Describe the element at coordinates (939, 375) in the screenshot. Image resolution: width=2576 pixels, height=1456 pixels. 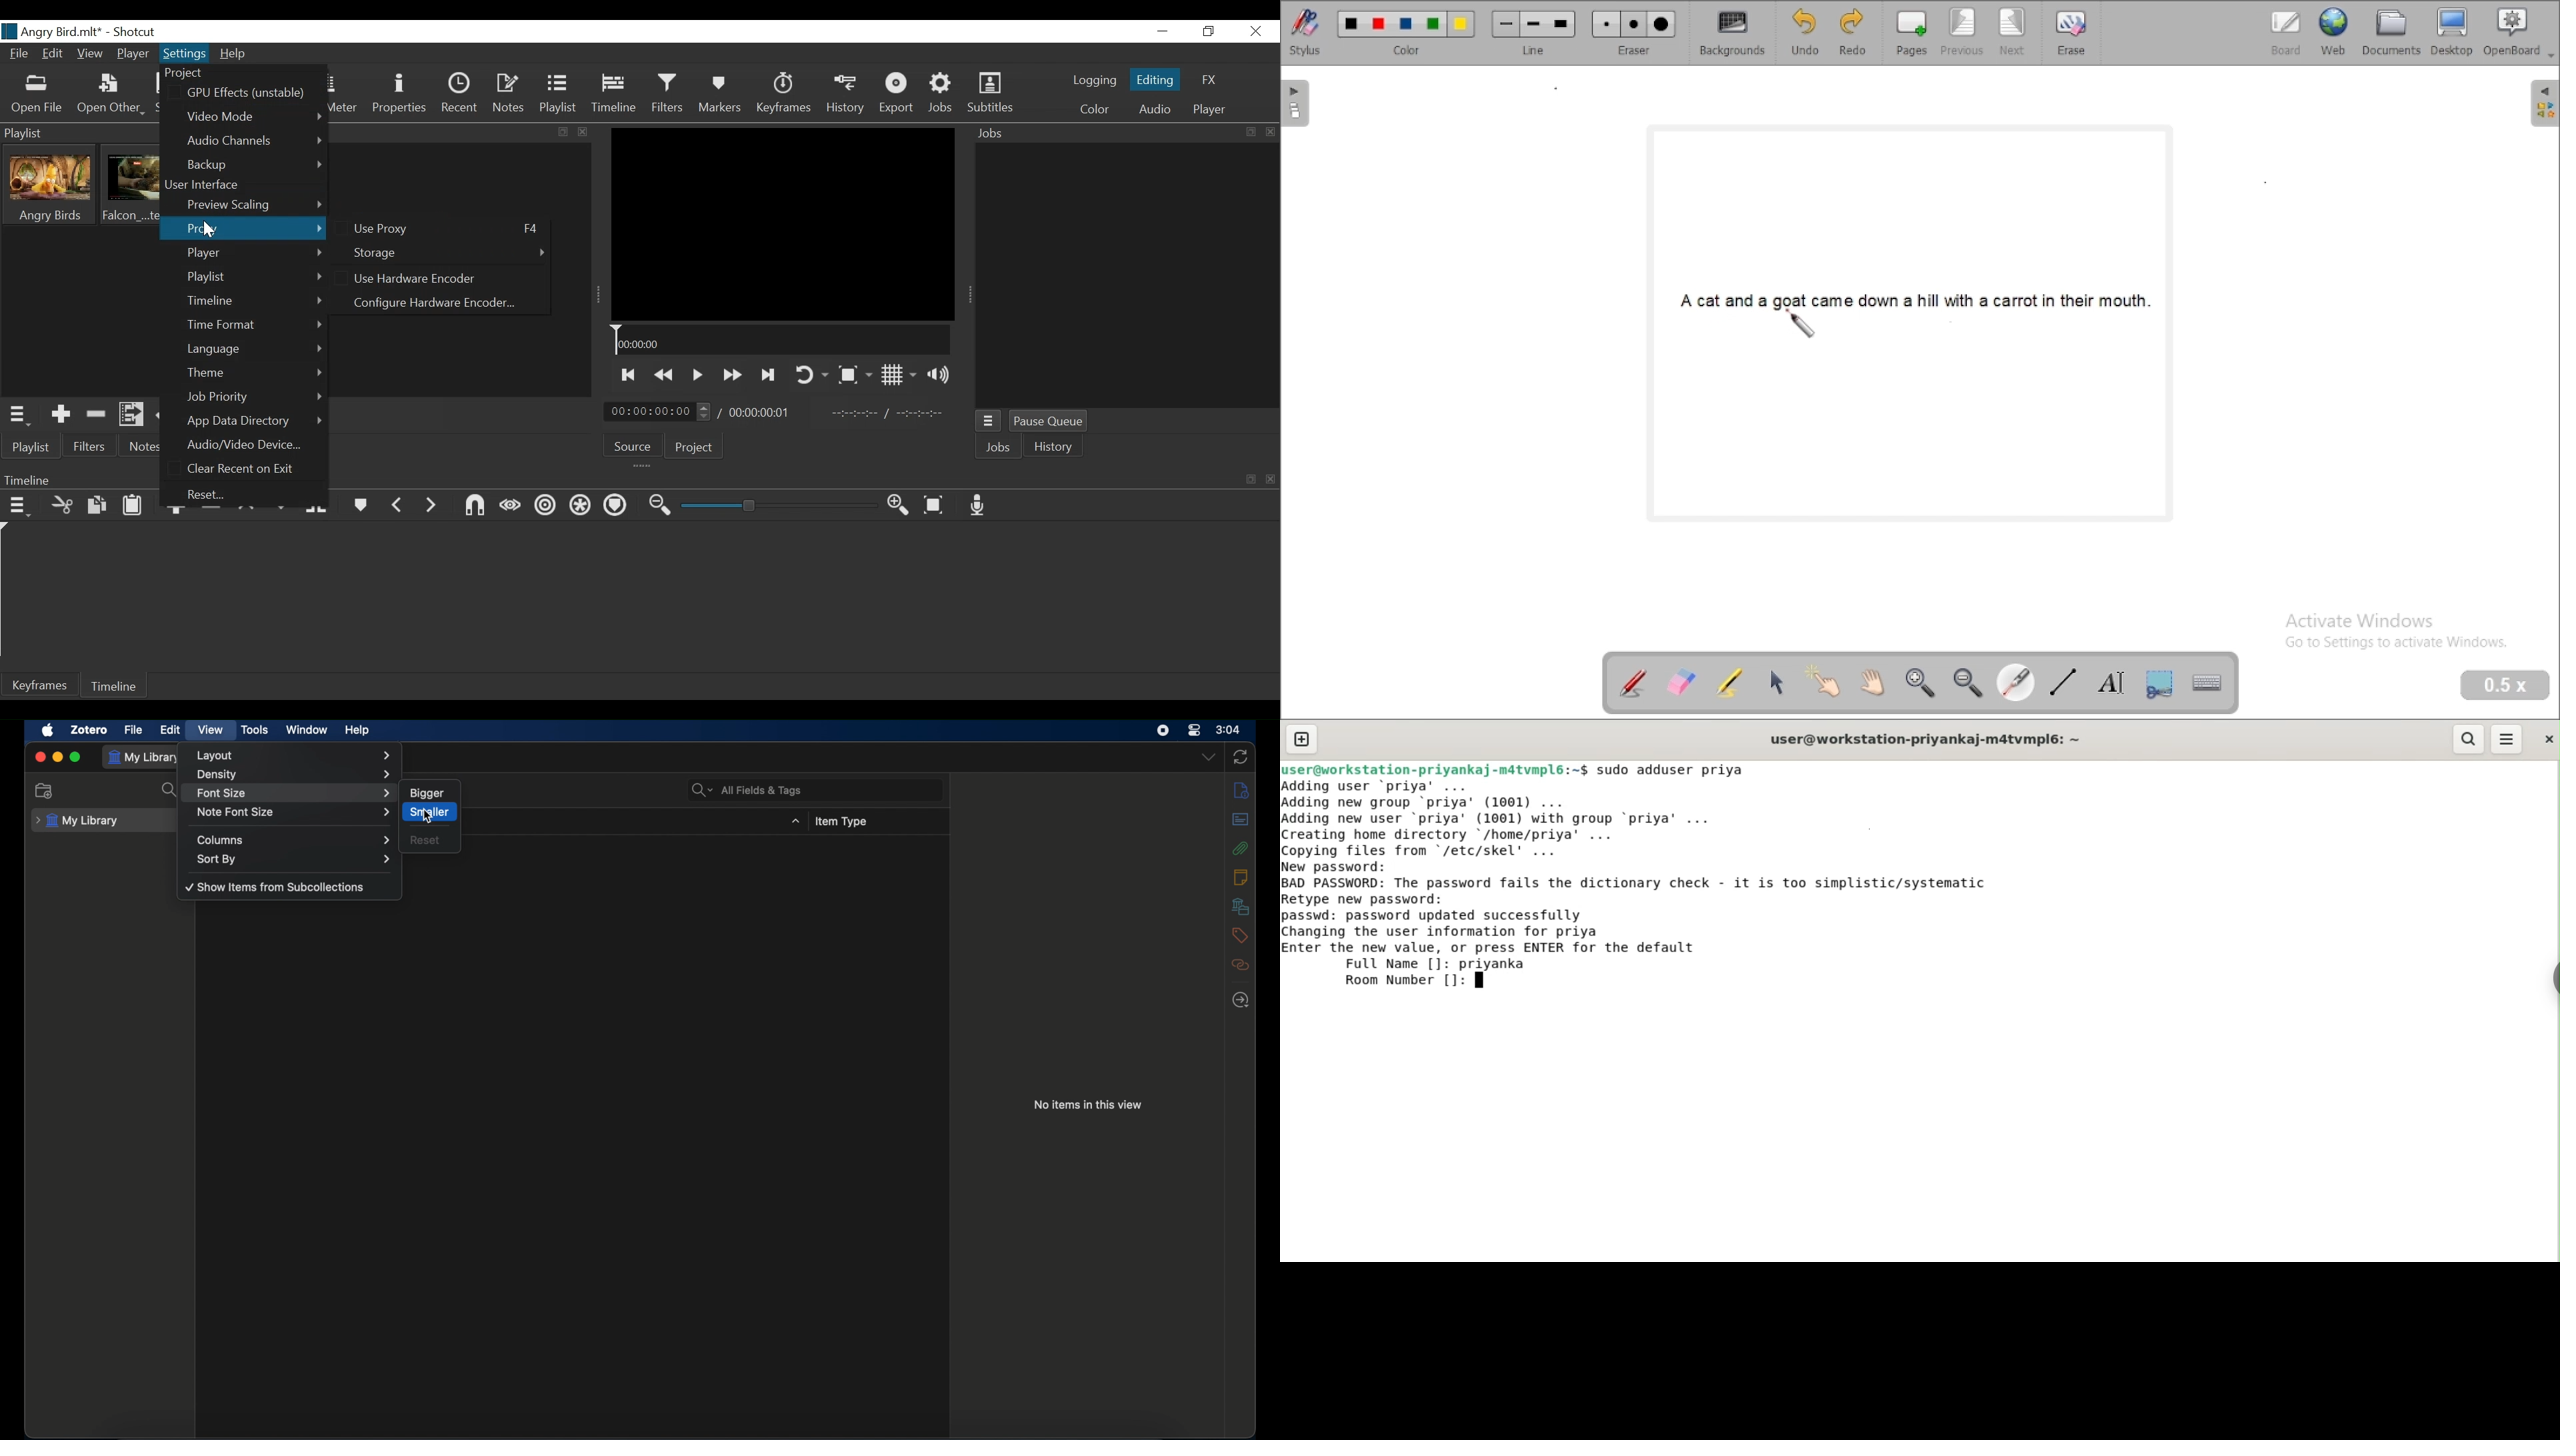
I see `Show volume control` at that location.